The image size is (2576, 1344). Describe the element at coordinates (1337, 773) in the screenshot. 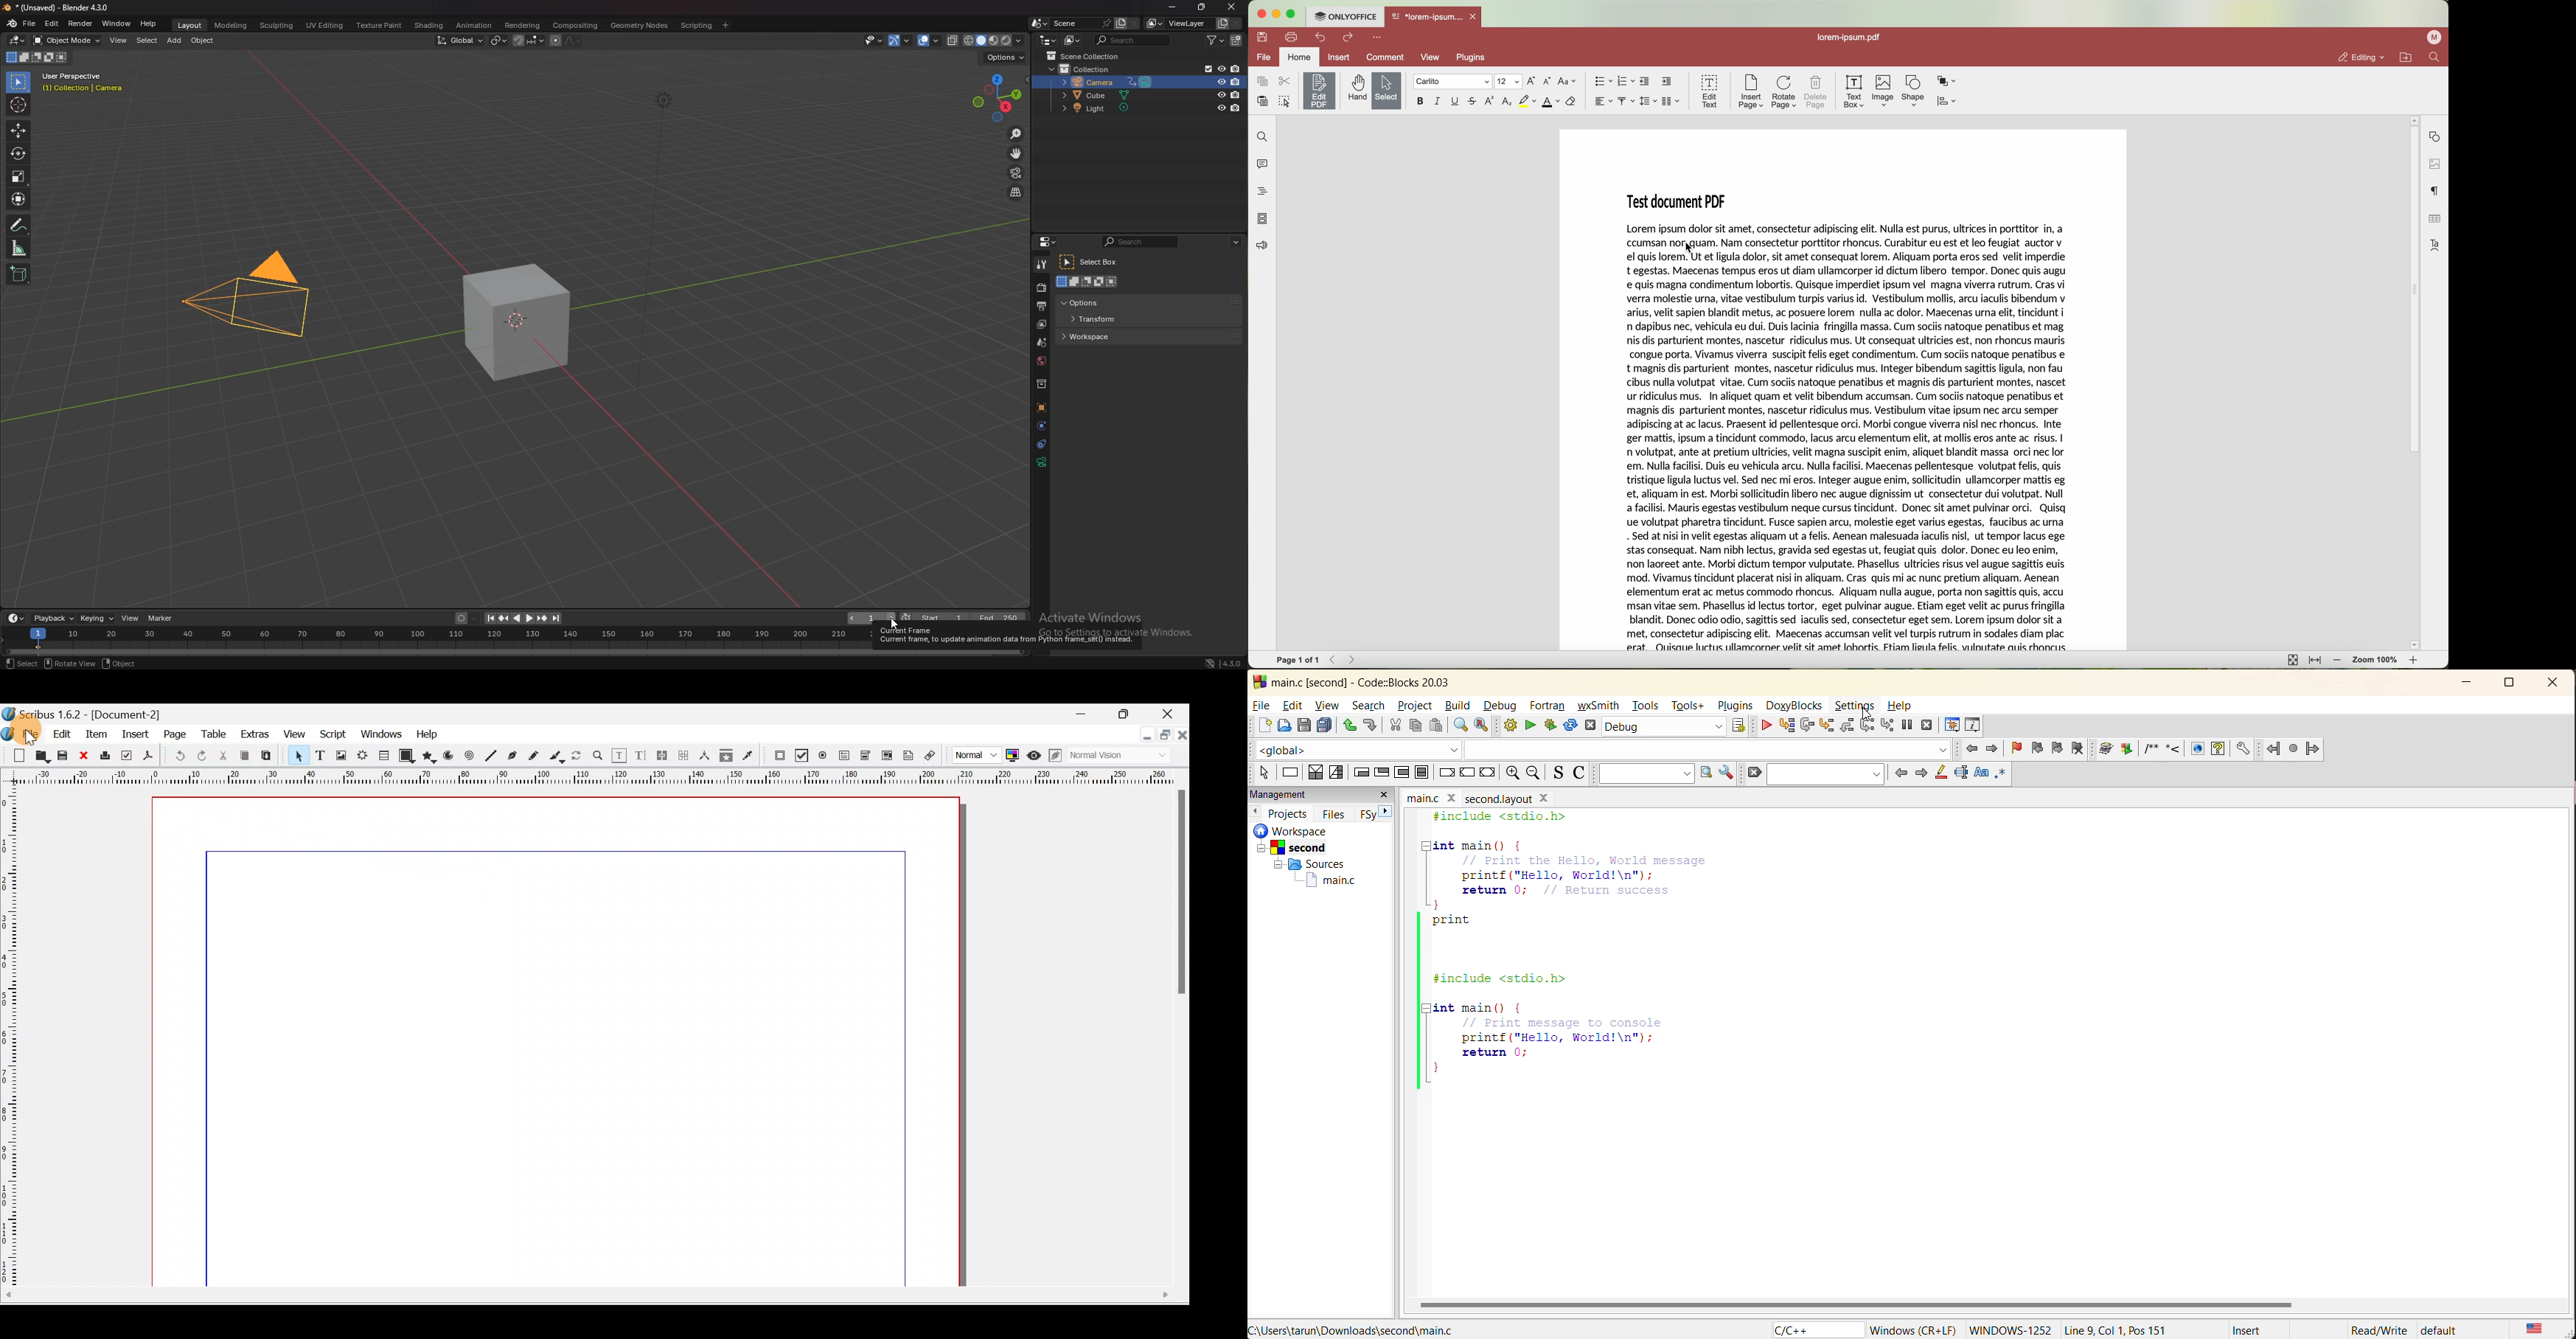

I see `selection` at that location.